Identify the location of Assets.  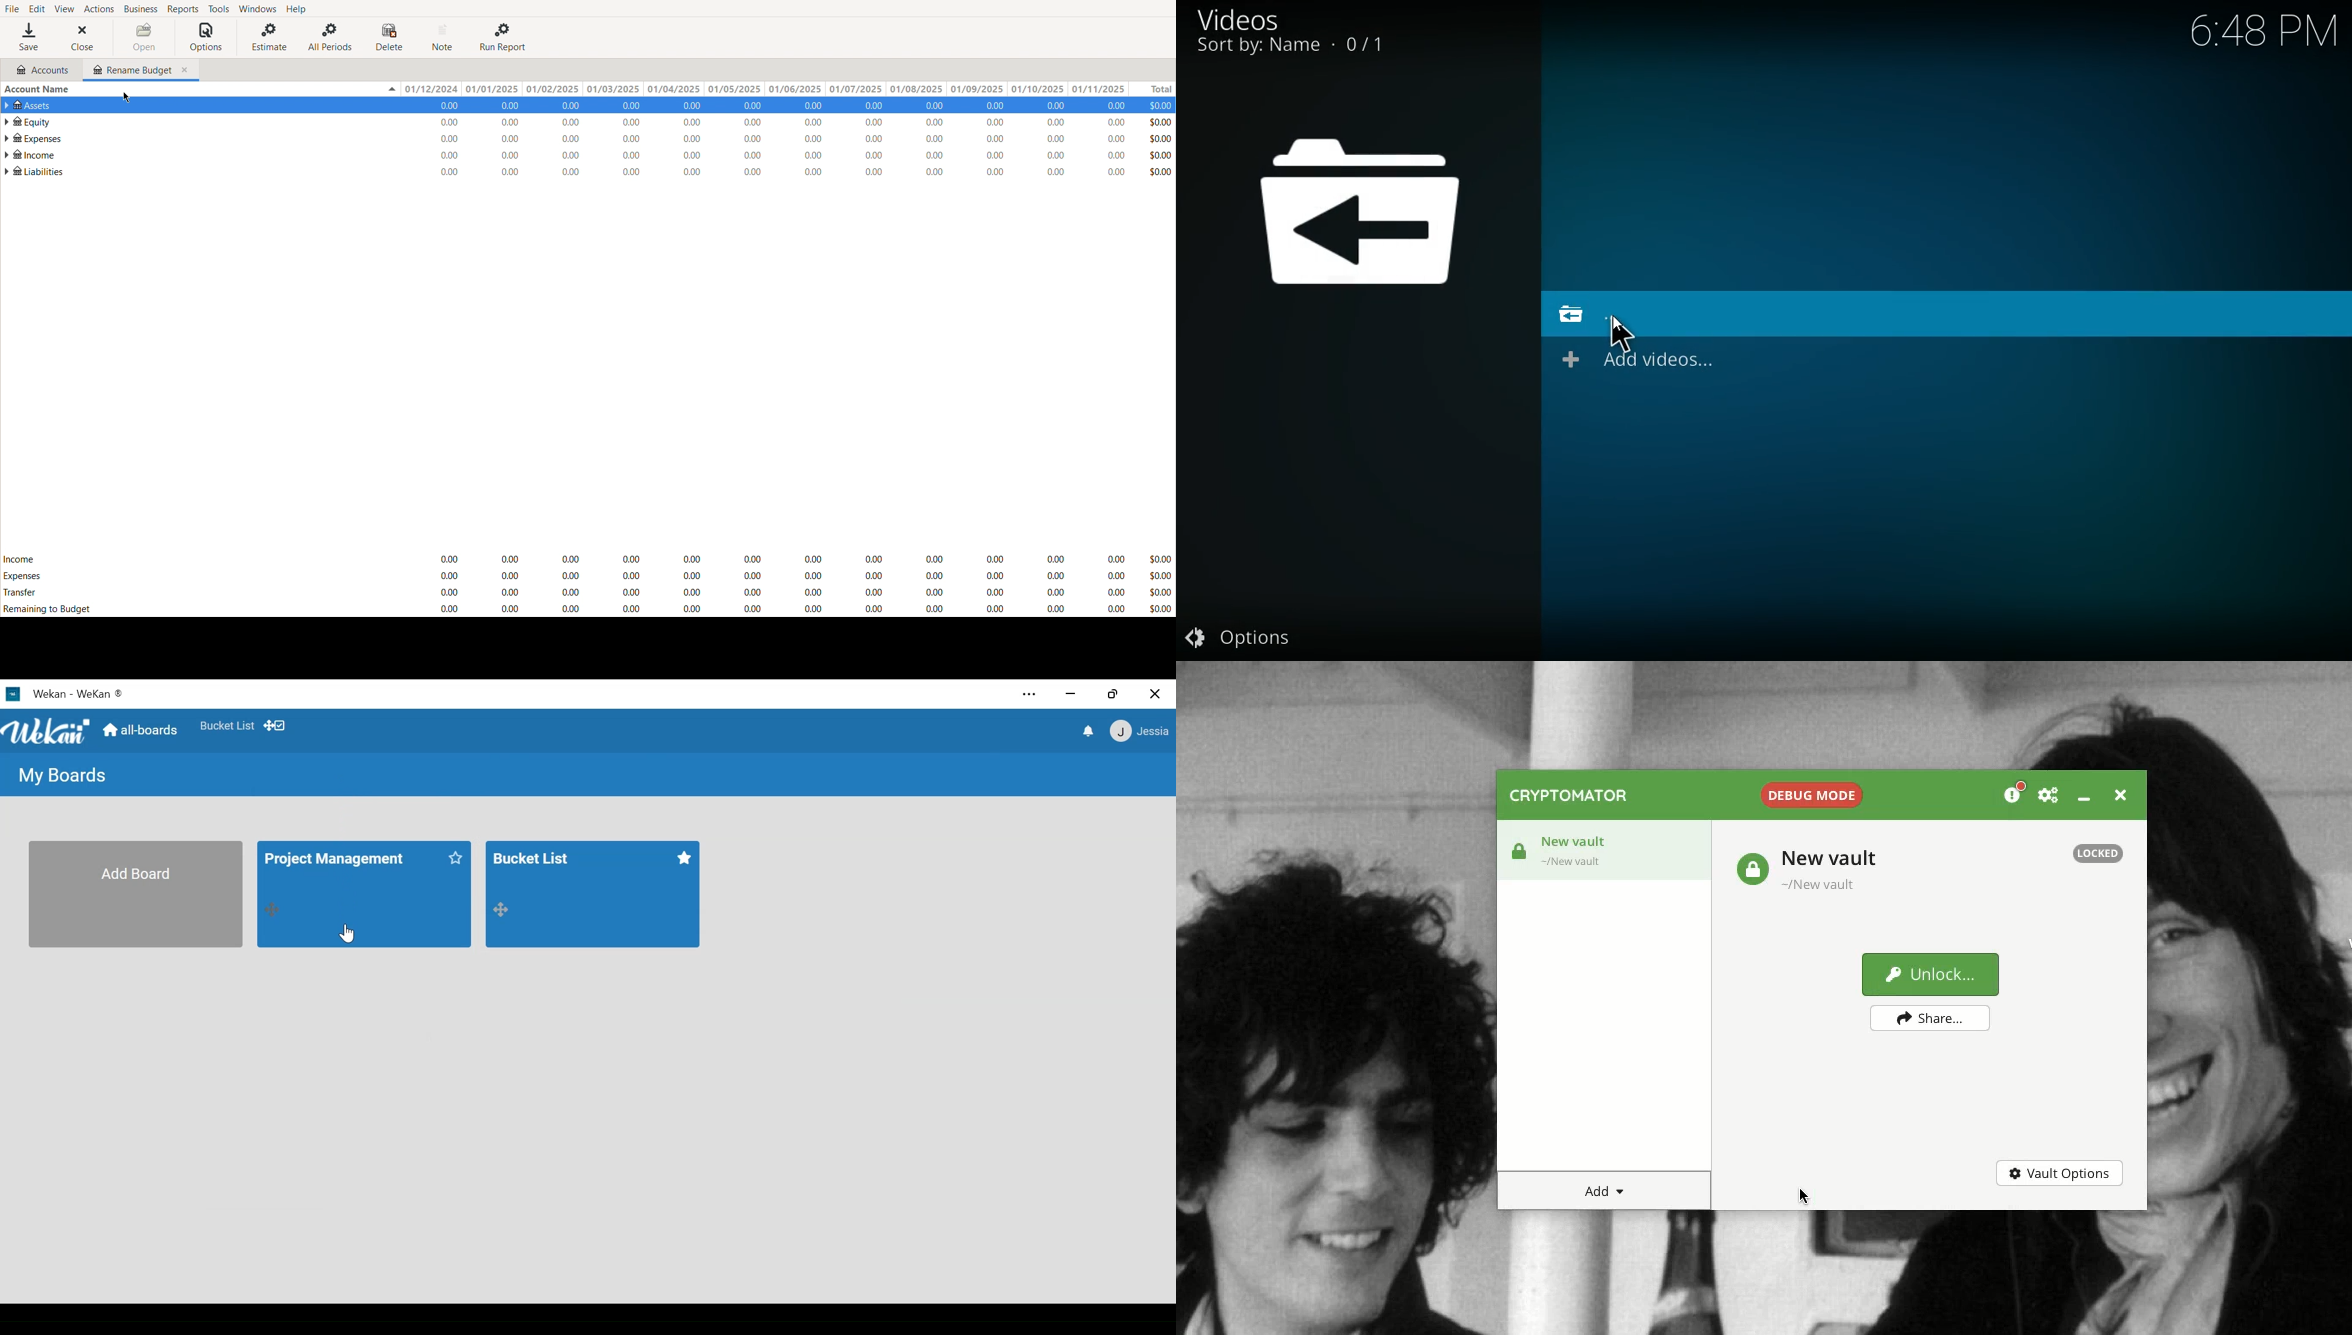
(32, 105).